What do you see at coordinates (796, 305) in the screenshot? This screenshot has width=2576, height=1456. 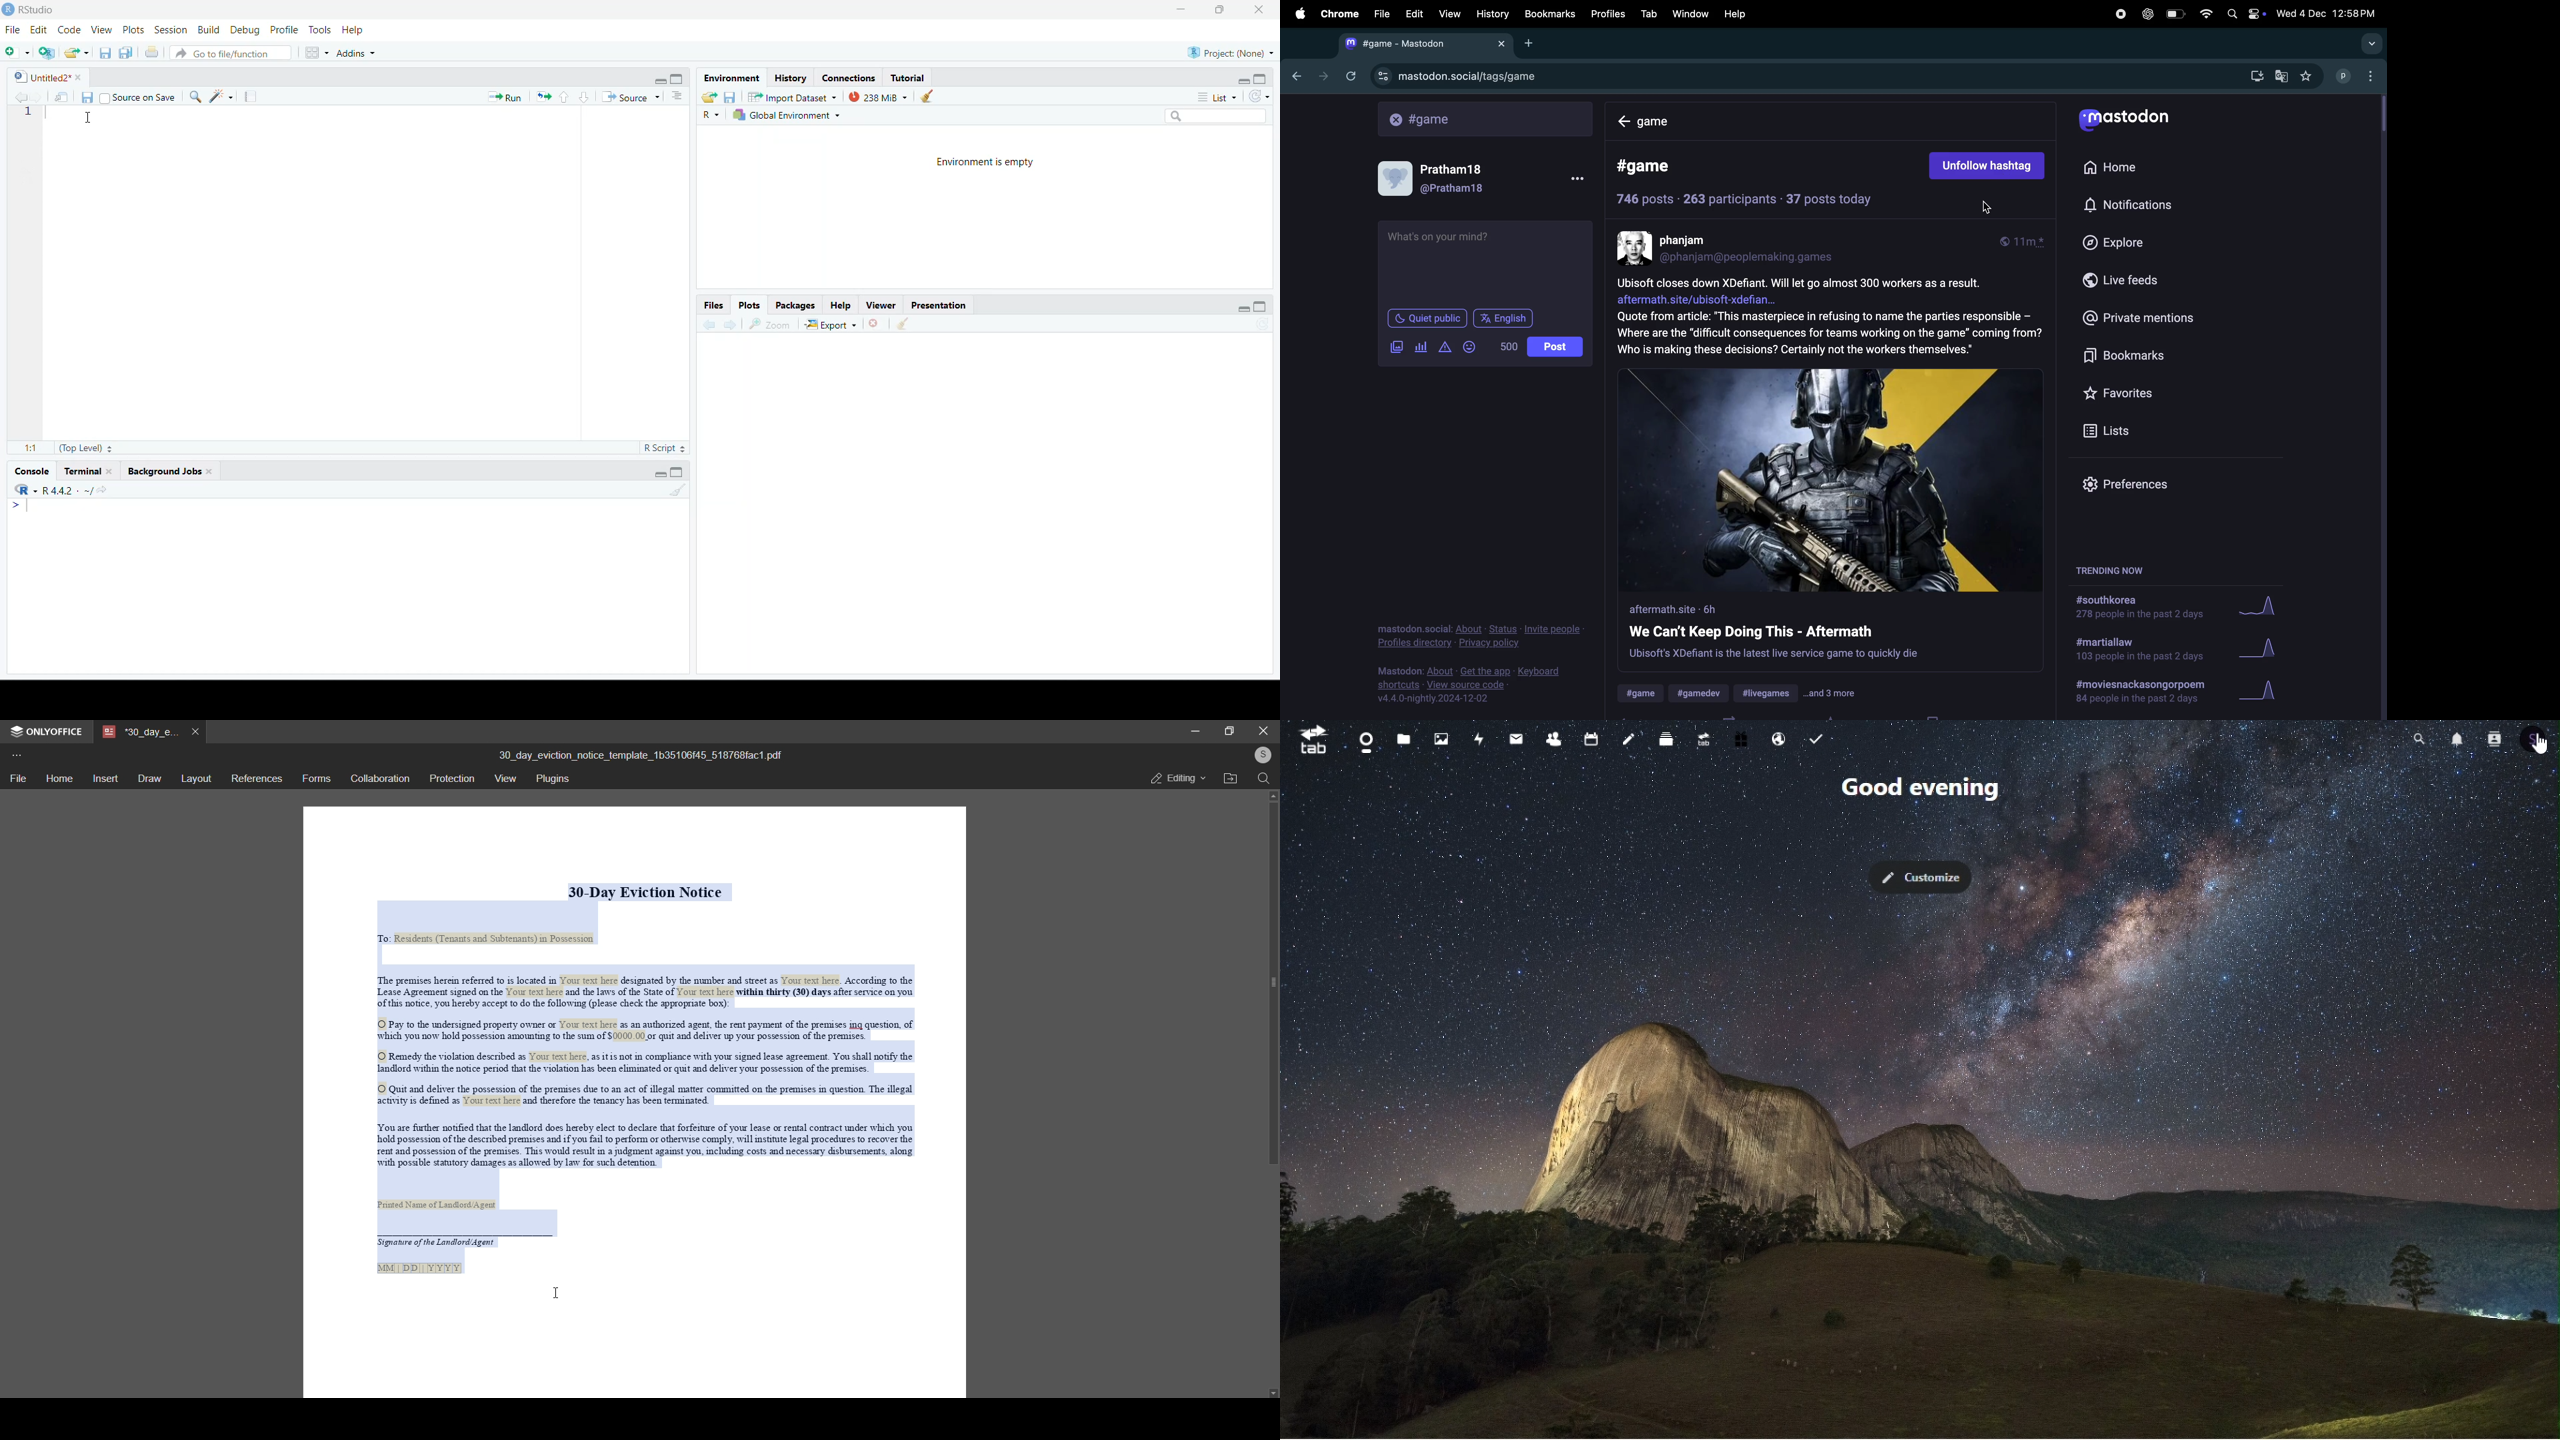 I see `Packages` at bounding box center [796, 305].